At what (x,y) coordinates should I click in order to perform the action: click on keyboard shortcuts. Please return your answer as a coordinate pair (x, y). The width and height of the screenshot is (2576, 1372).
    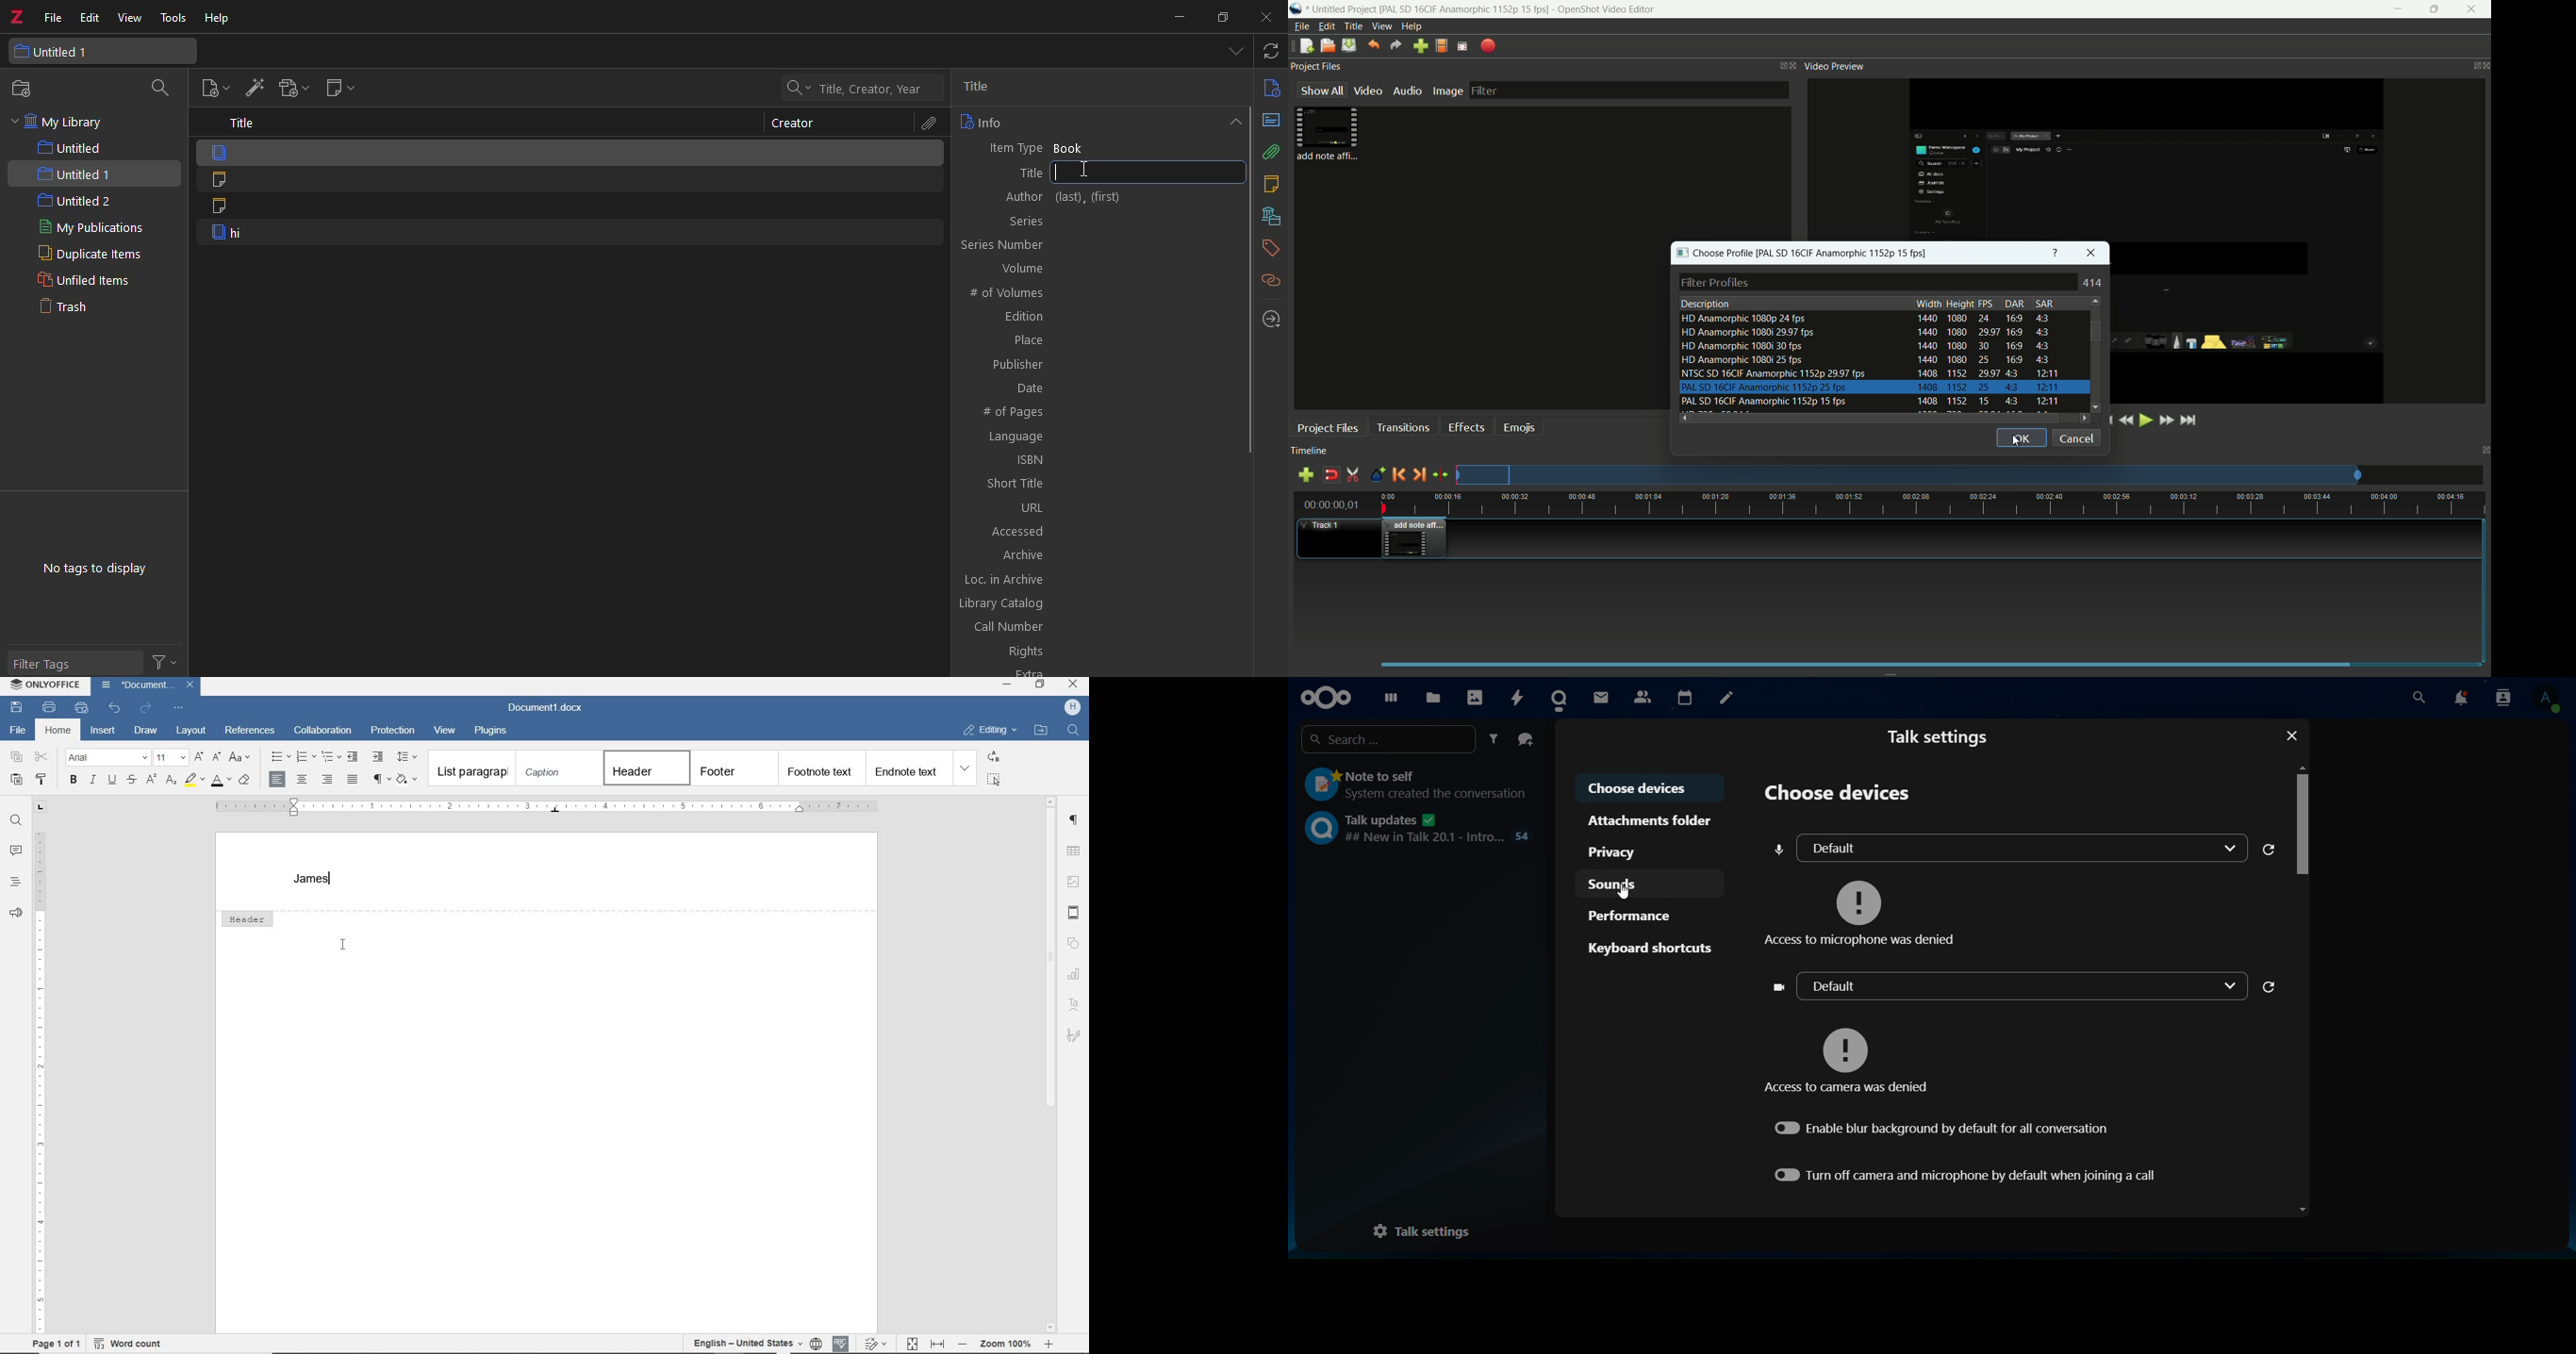
    Looking at the image, I should click on (1651, 948).